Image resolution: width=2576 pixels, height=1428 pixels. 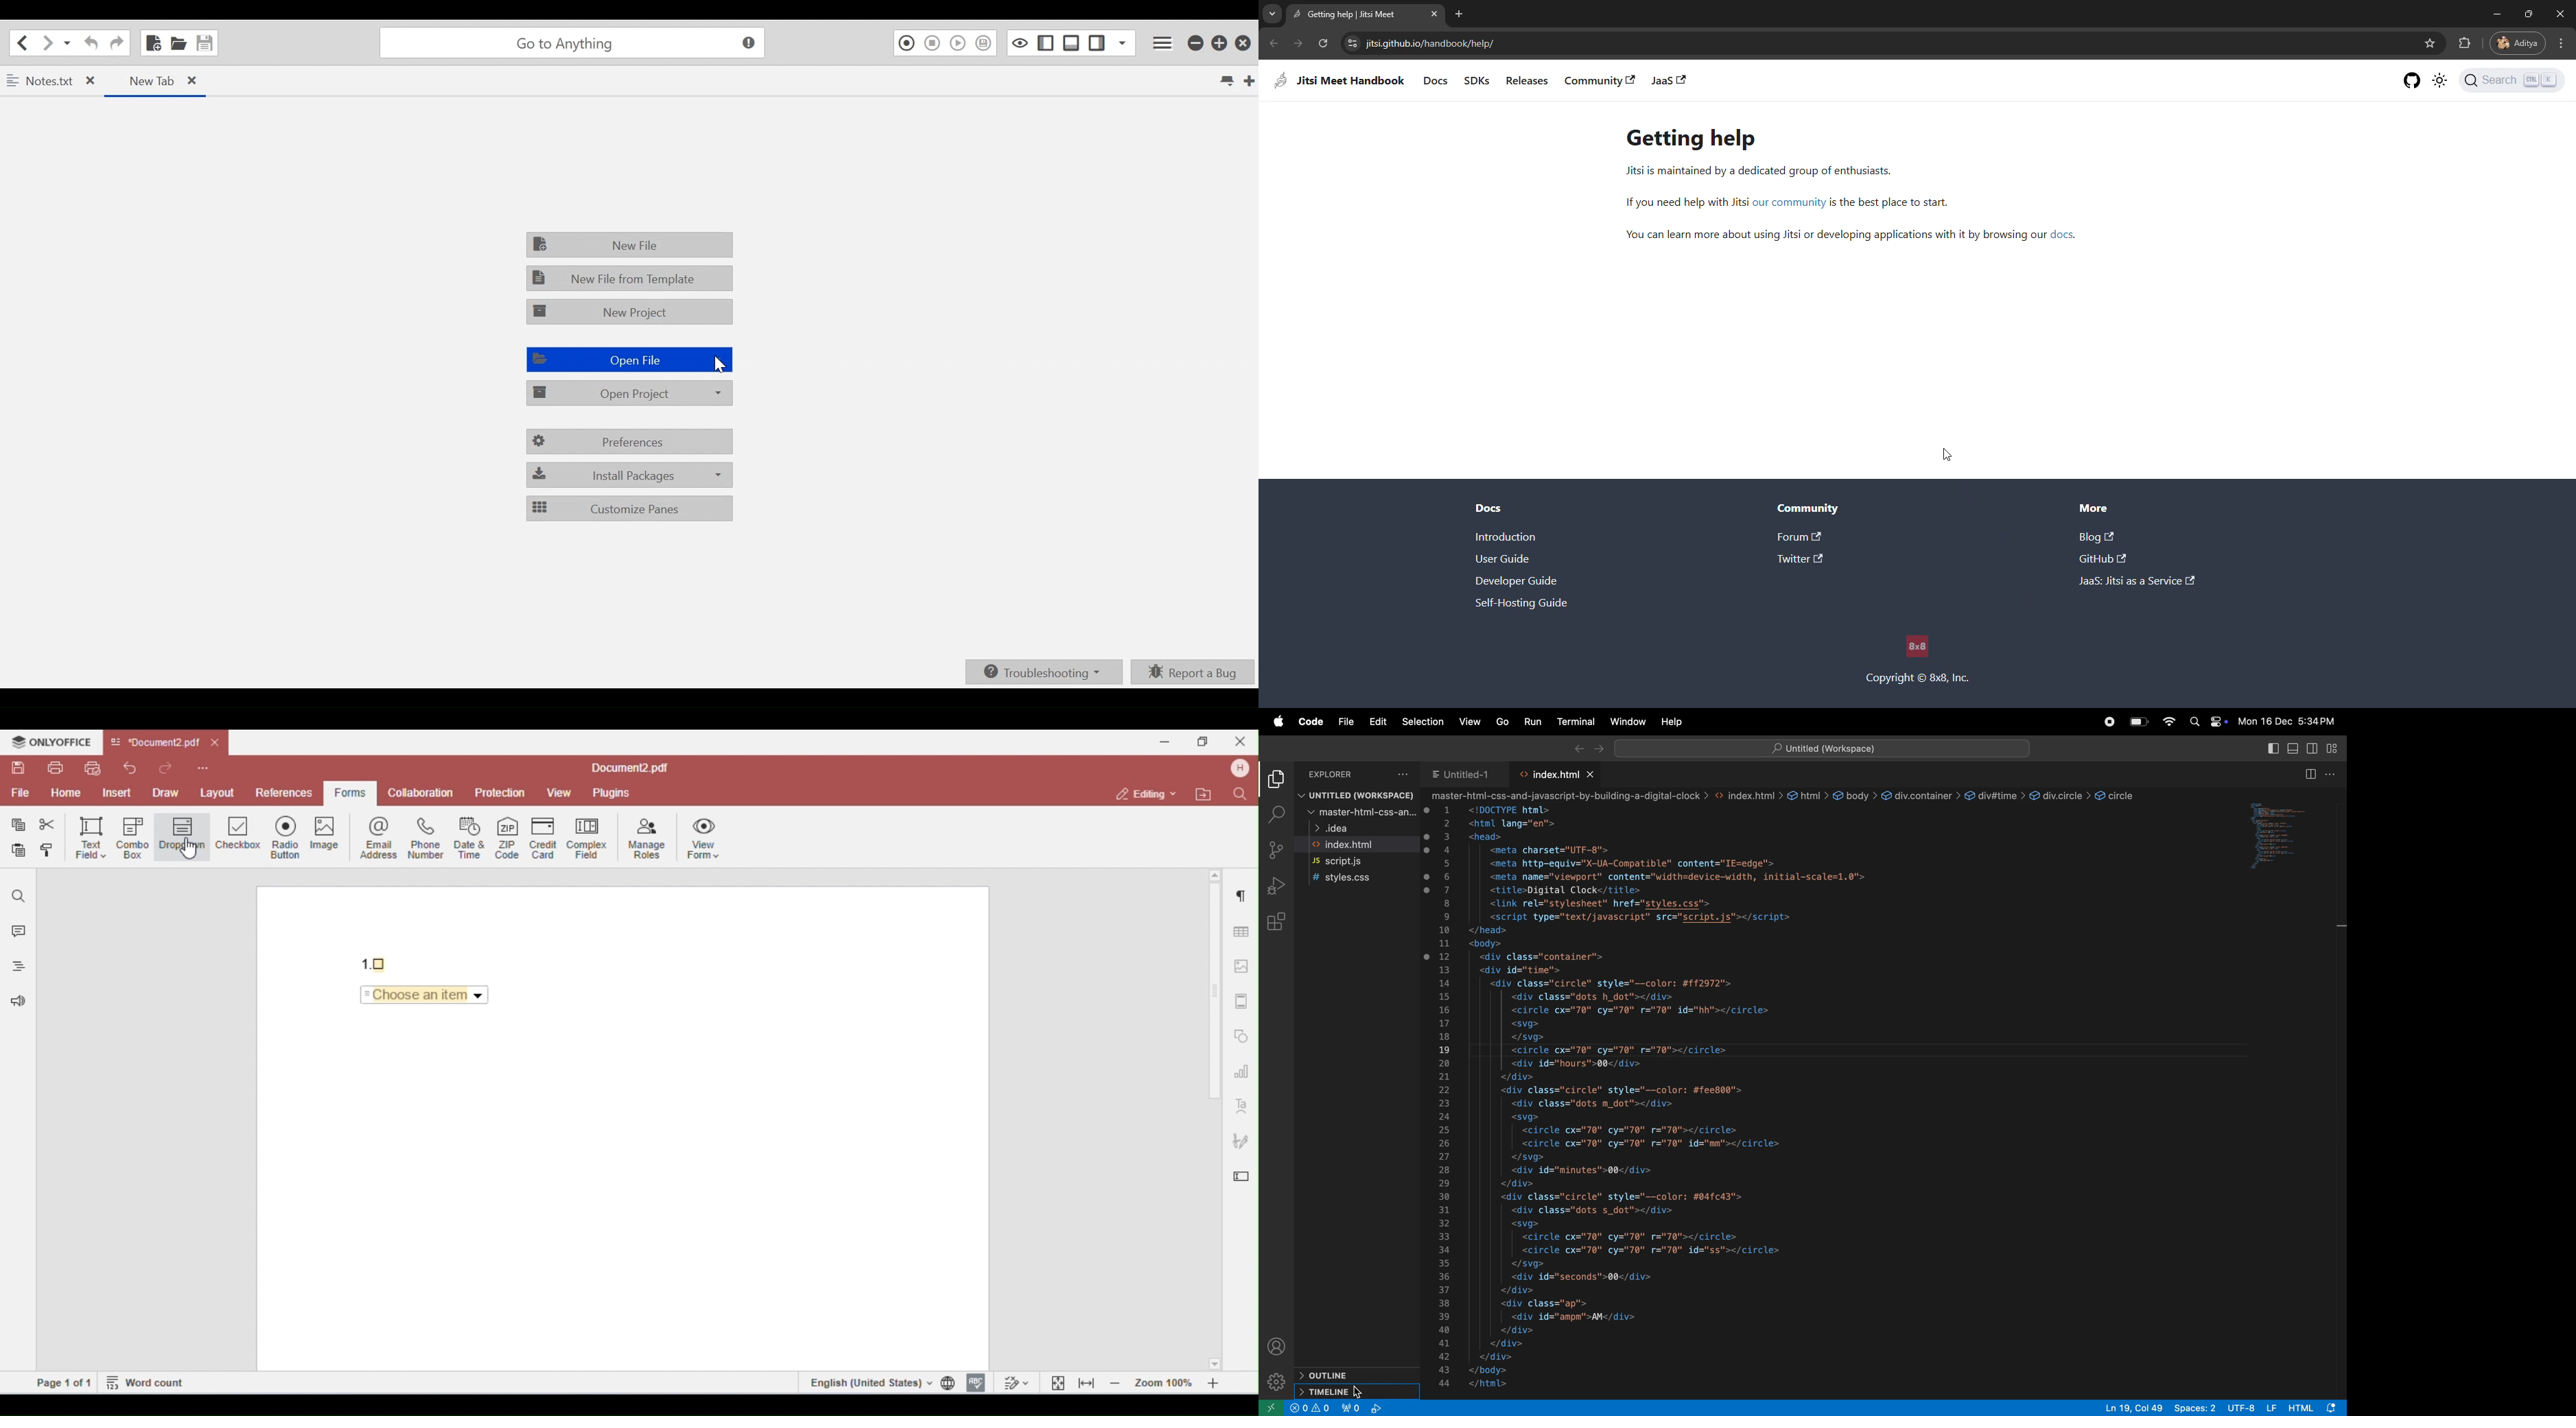 I want to click on idea, so click(x=1331, y=830).